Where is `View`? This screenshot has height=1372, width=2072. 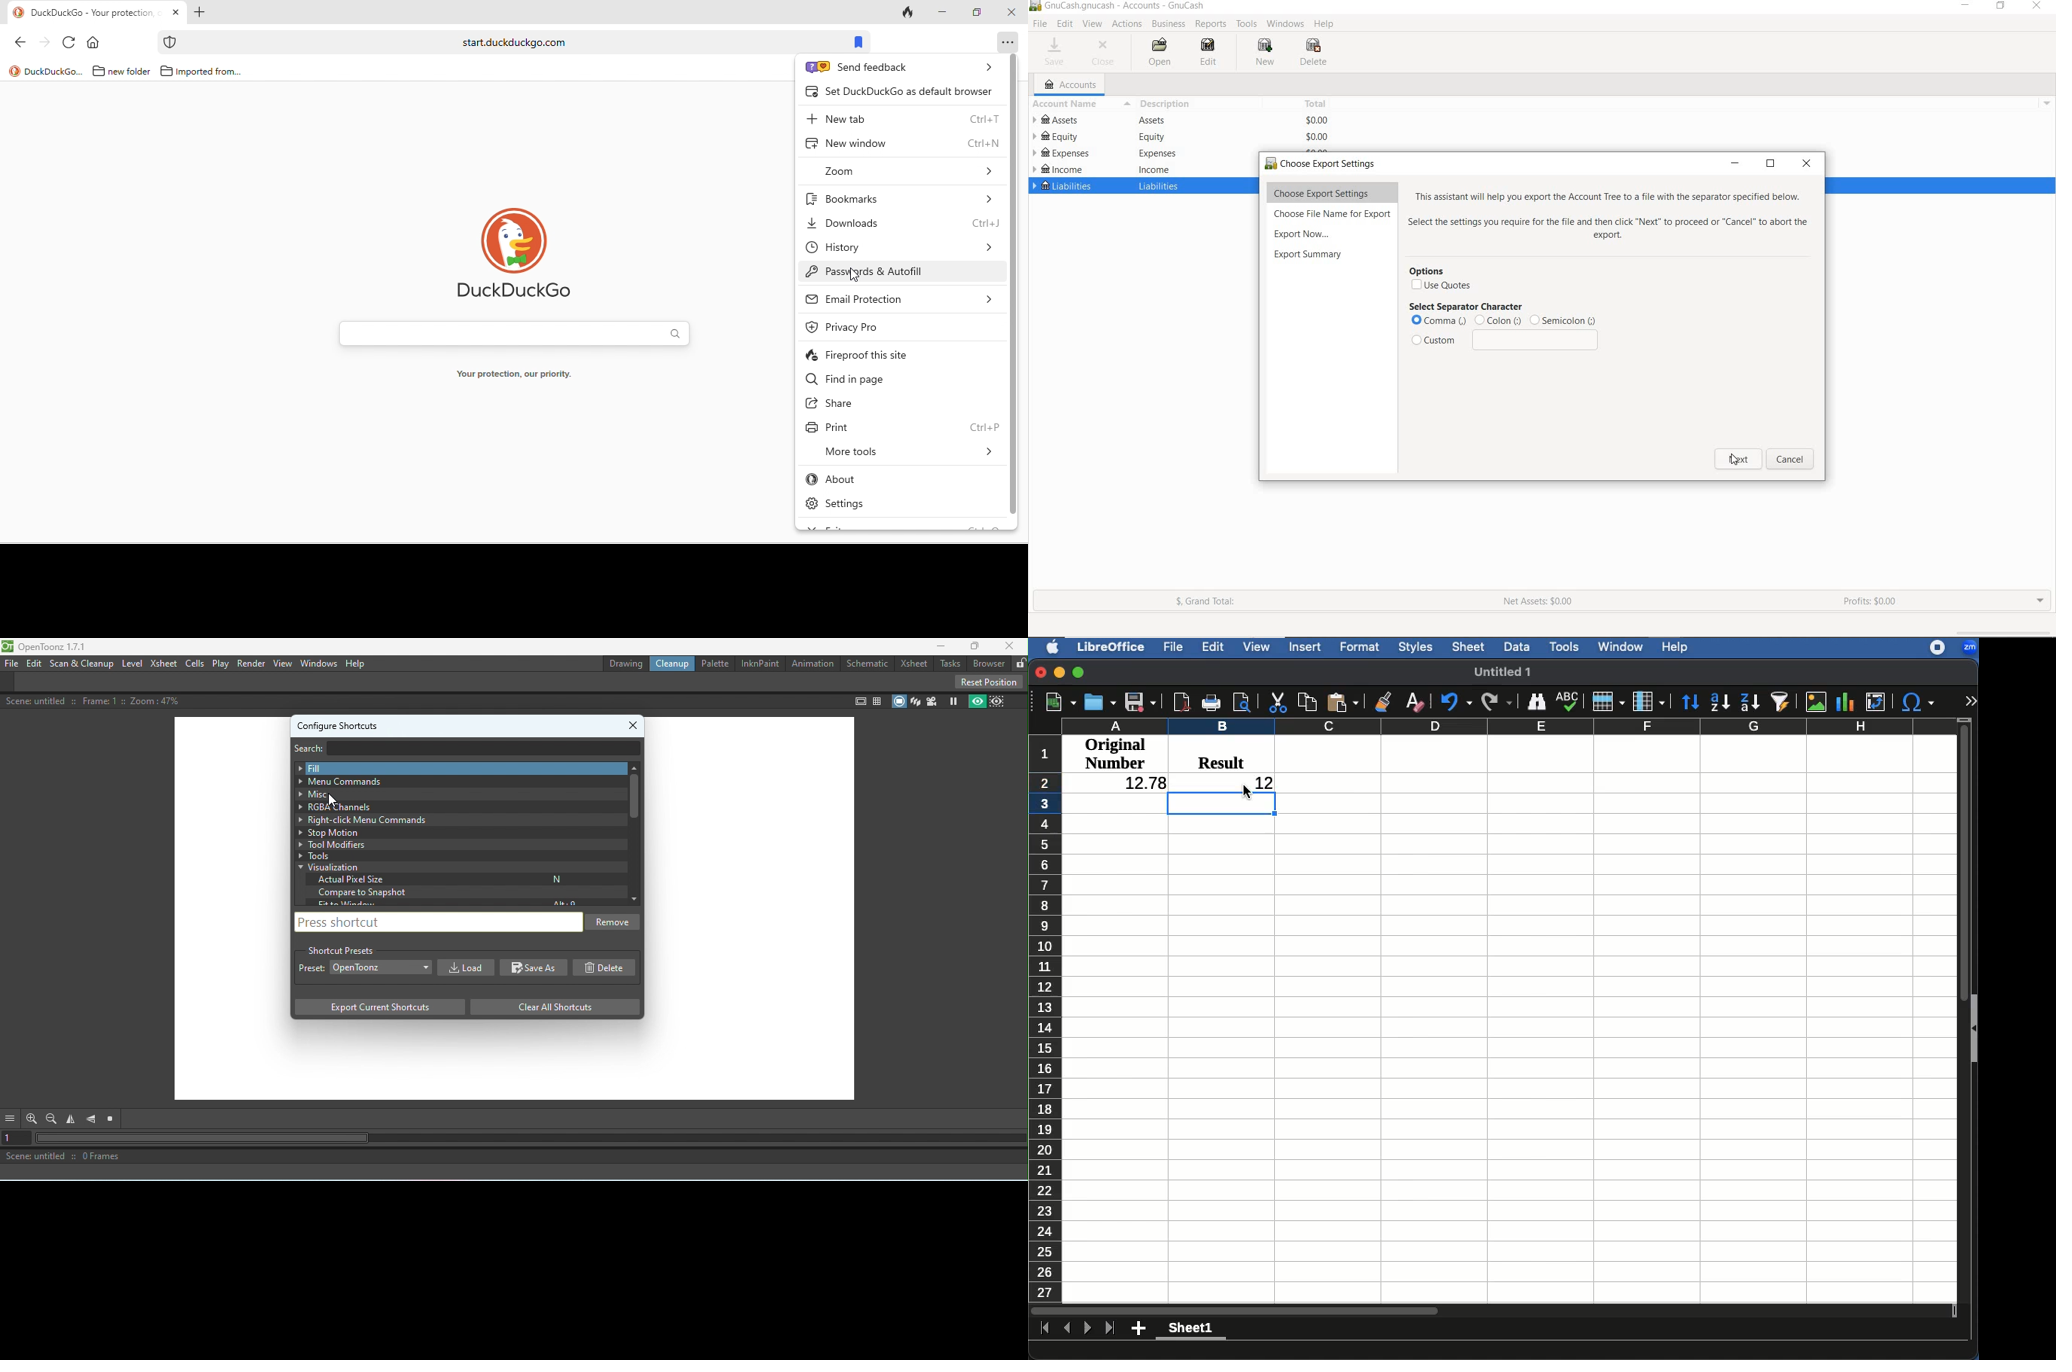 View is located at coordinates (1258, 647).